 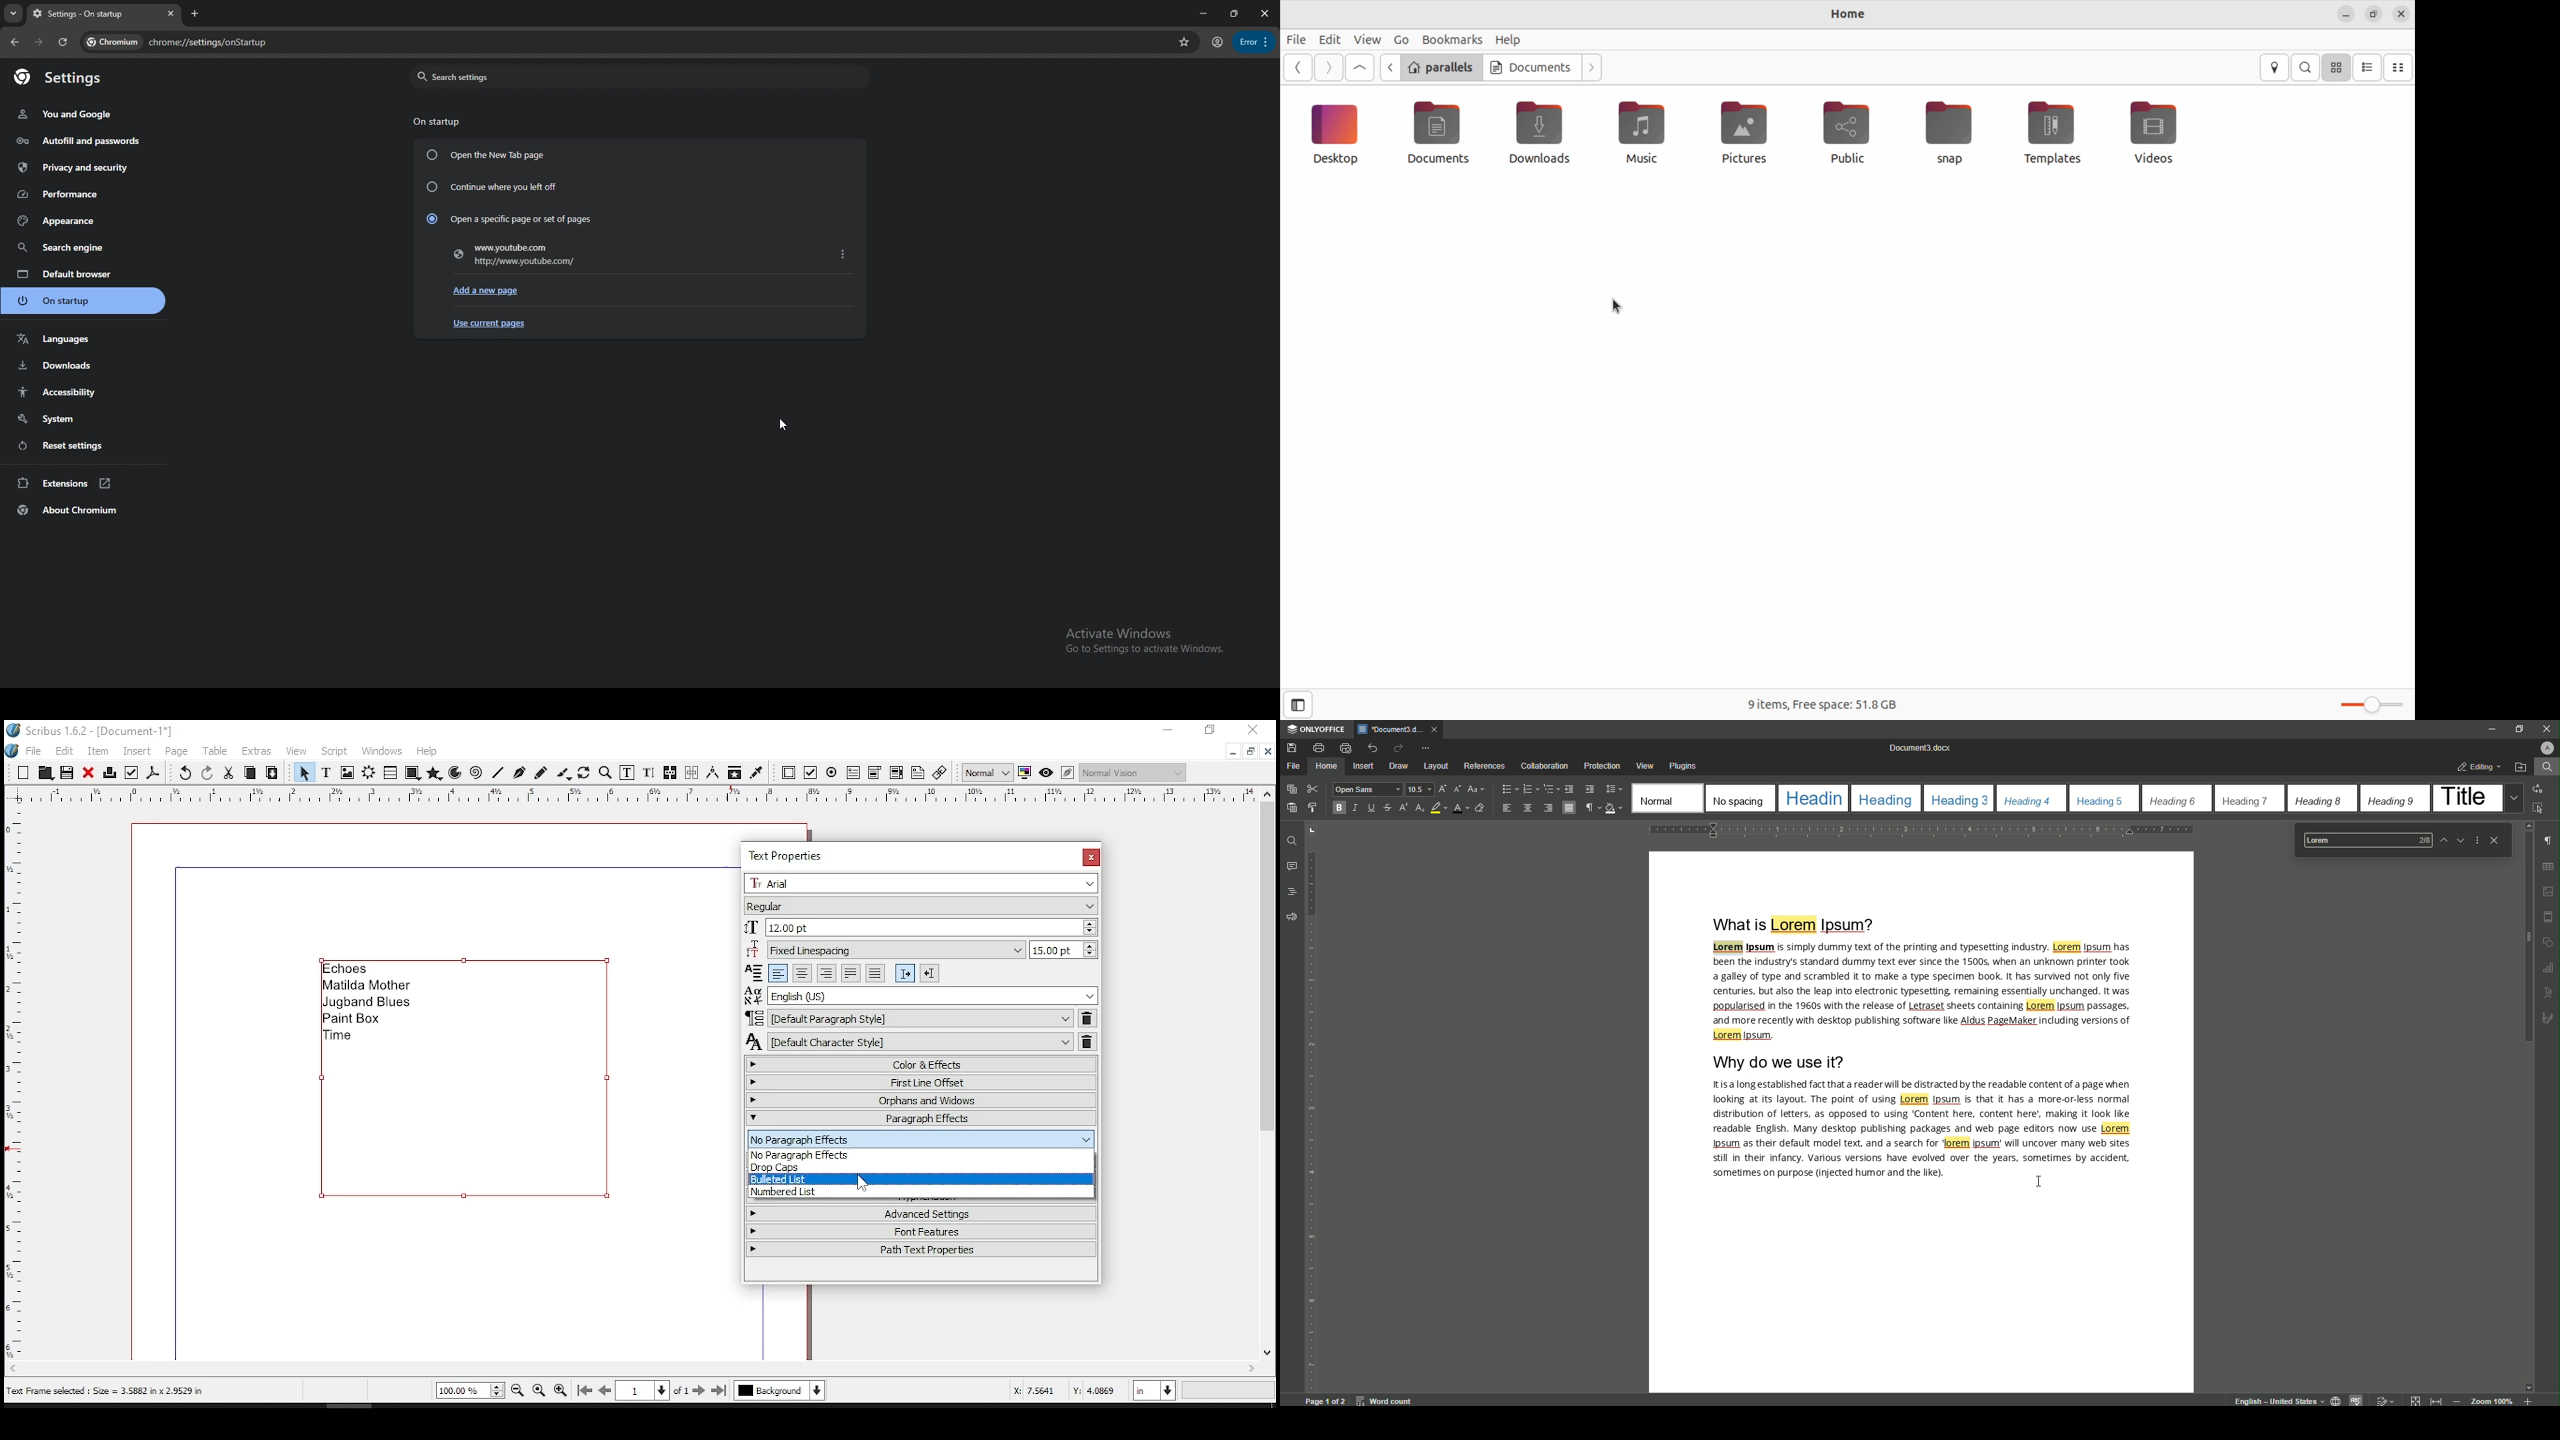 I want to click on Why DO We Use It?, so click(x=1784, y=1063).